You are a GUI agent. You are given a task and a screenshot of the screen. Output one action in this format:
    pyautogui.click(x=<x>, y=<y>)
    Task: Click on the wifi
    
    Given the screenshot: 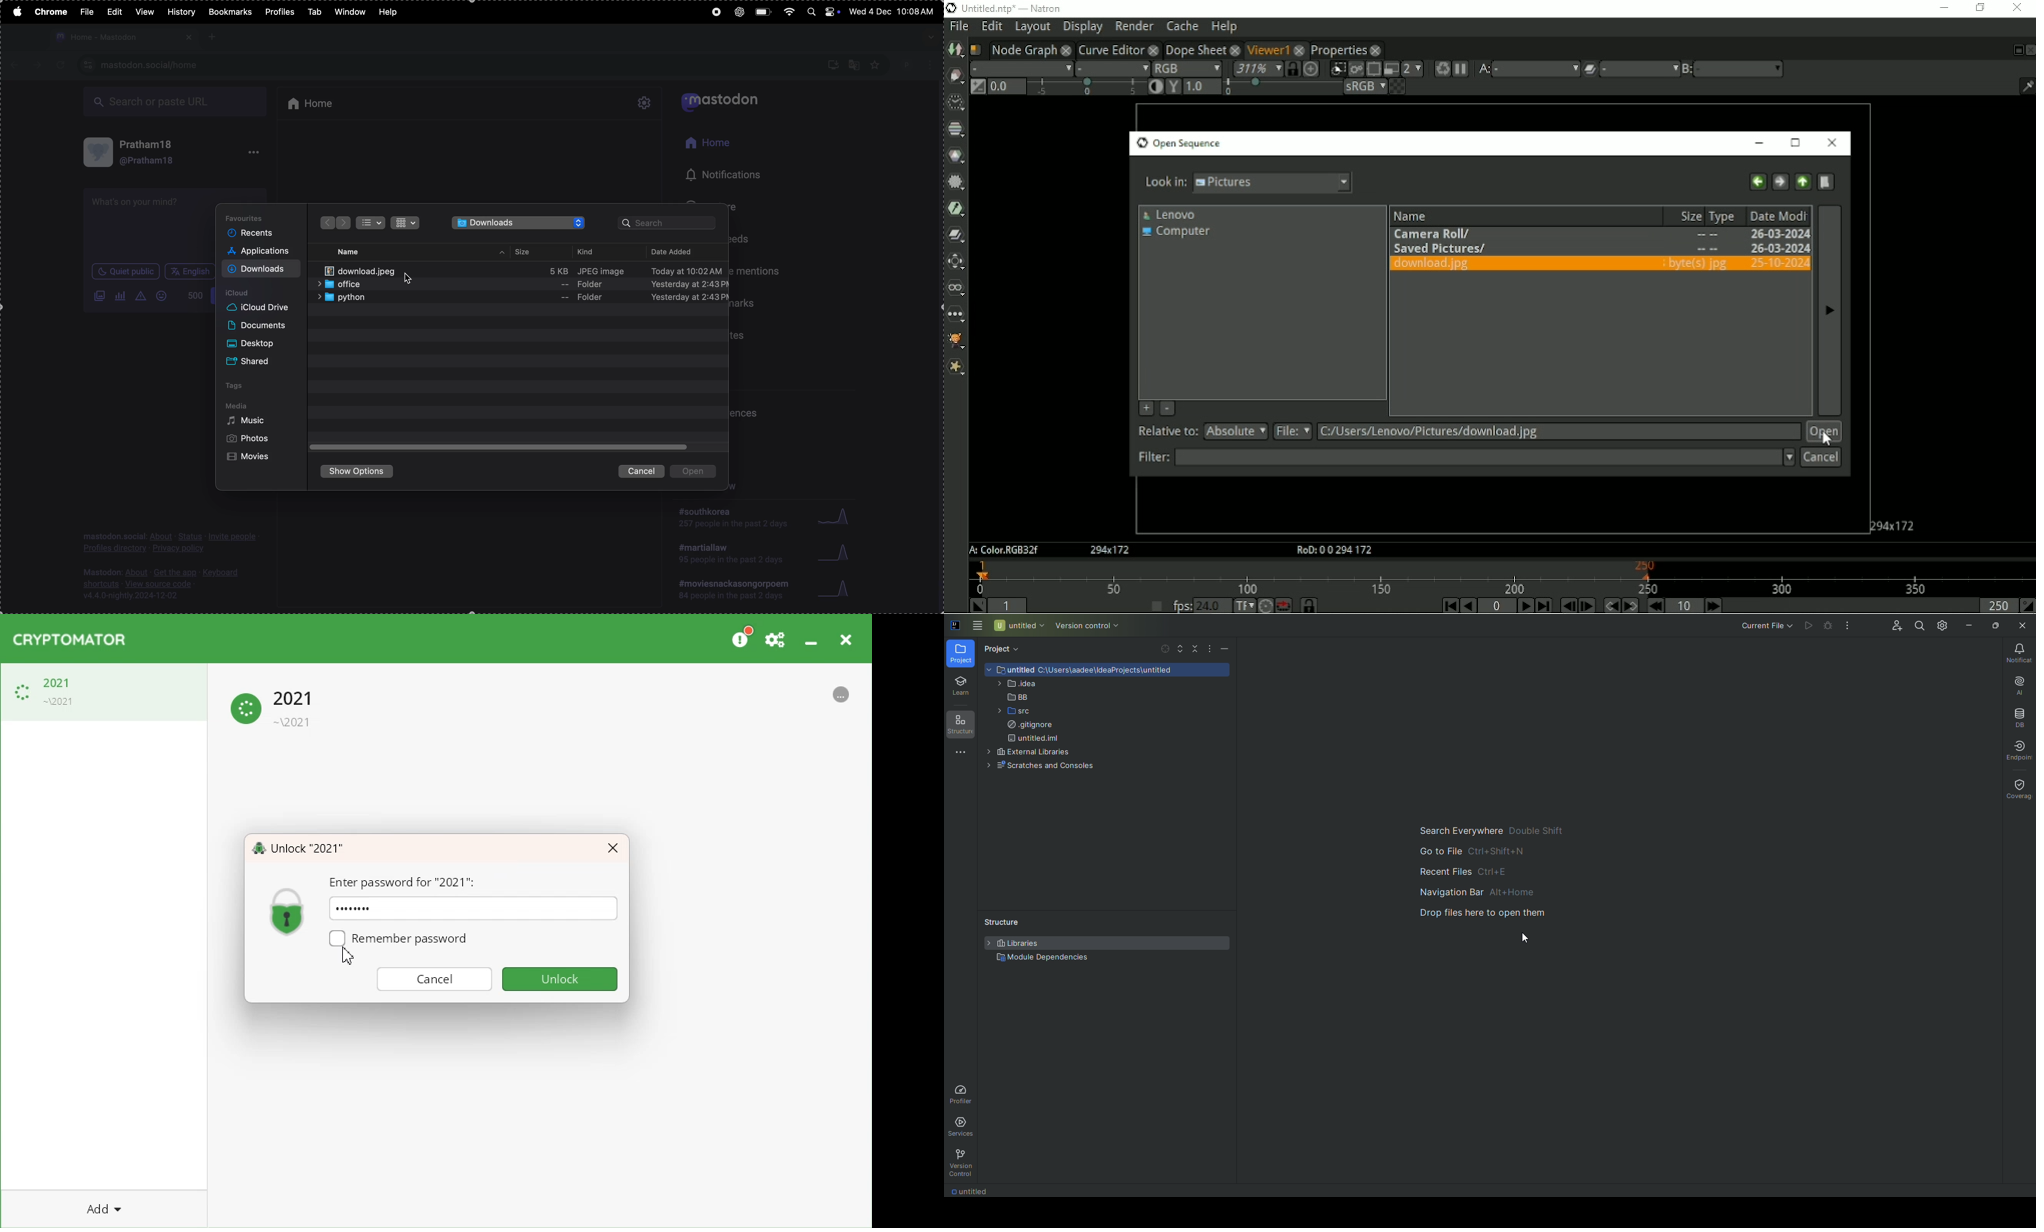 What is the action you would take?
    pyautogui.click(x=788, y=12)
    